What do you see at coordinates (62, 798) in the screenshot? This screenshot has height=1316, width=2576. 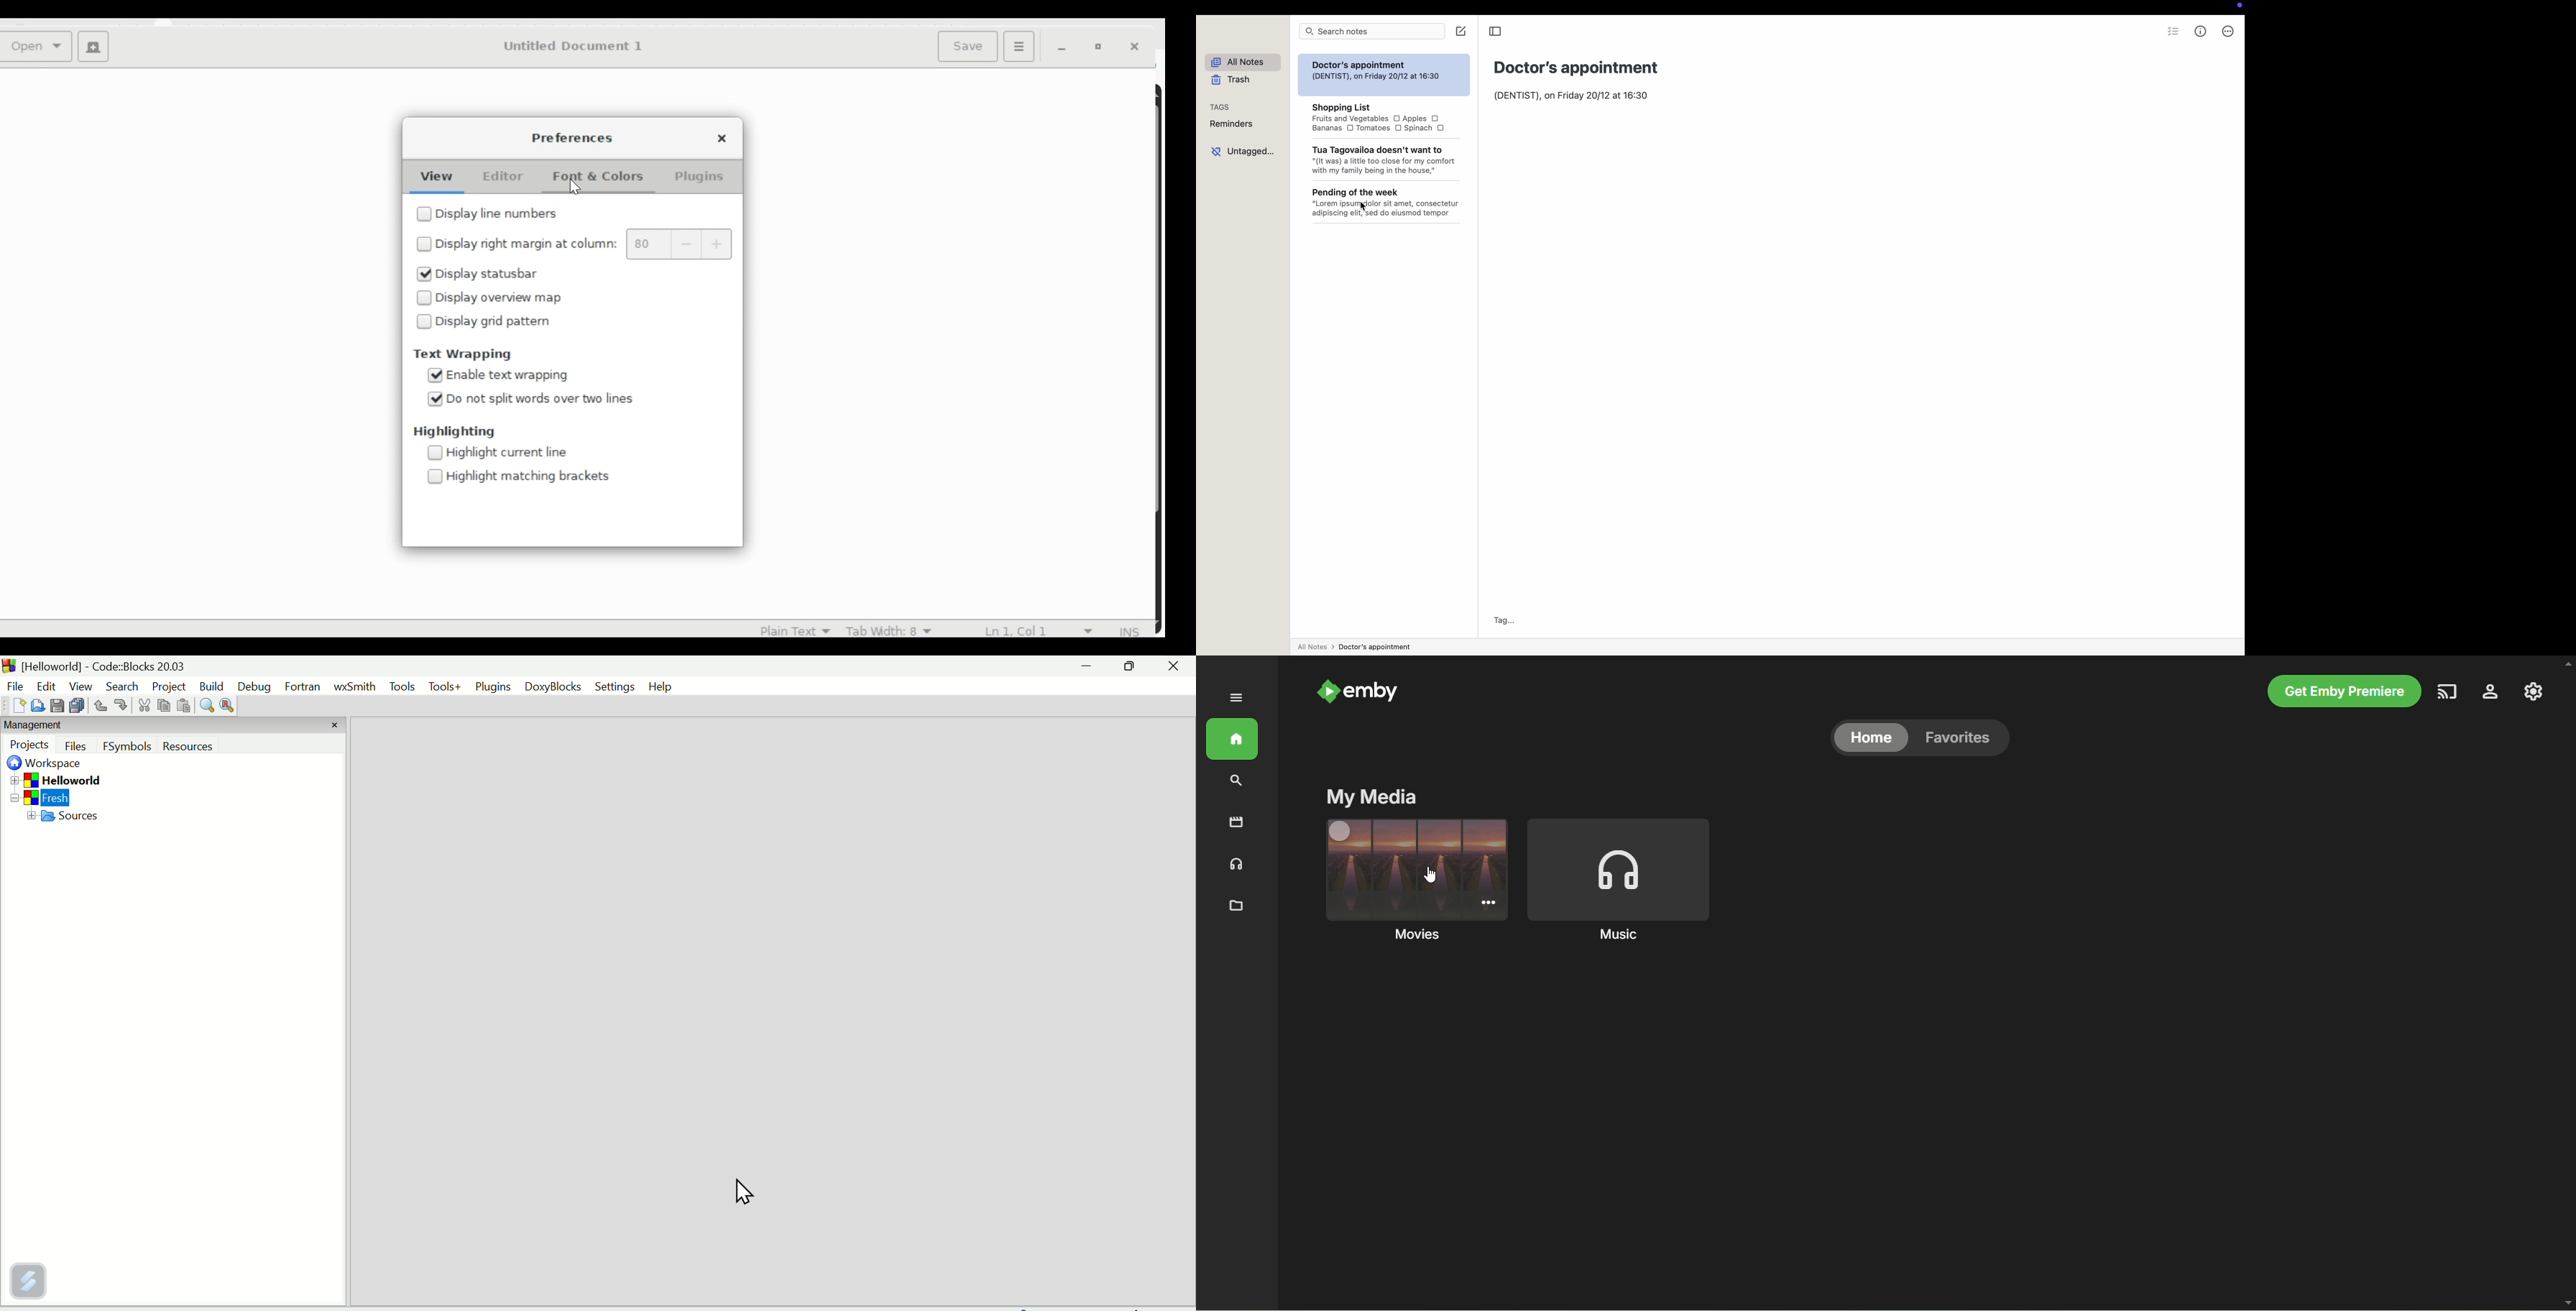 I see `Fresh` at bounding box center [62, 798].